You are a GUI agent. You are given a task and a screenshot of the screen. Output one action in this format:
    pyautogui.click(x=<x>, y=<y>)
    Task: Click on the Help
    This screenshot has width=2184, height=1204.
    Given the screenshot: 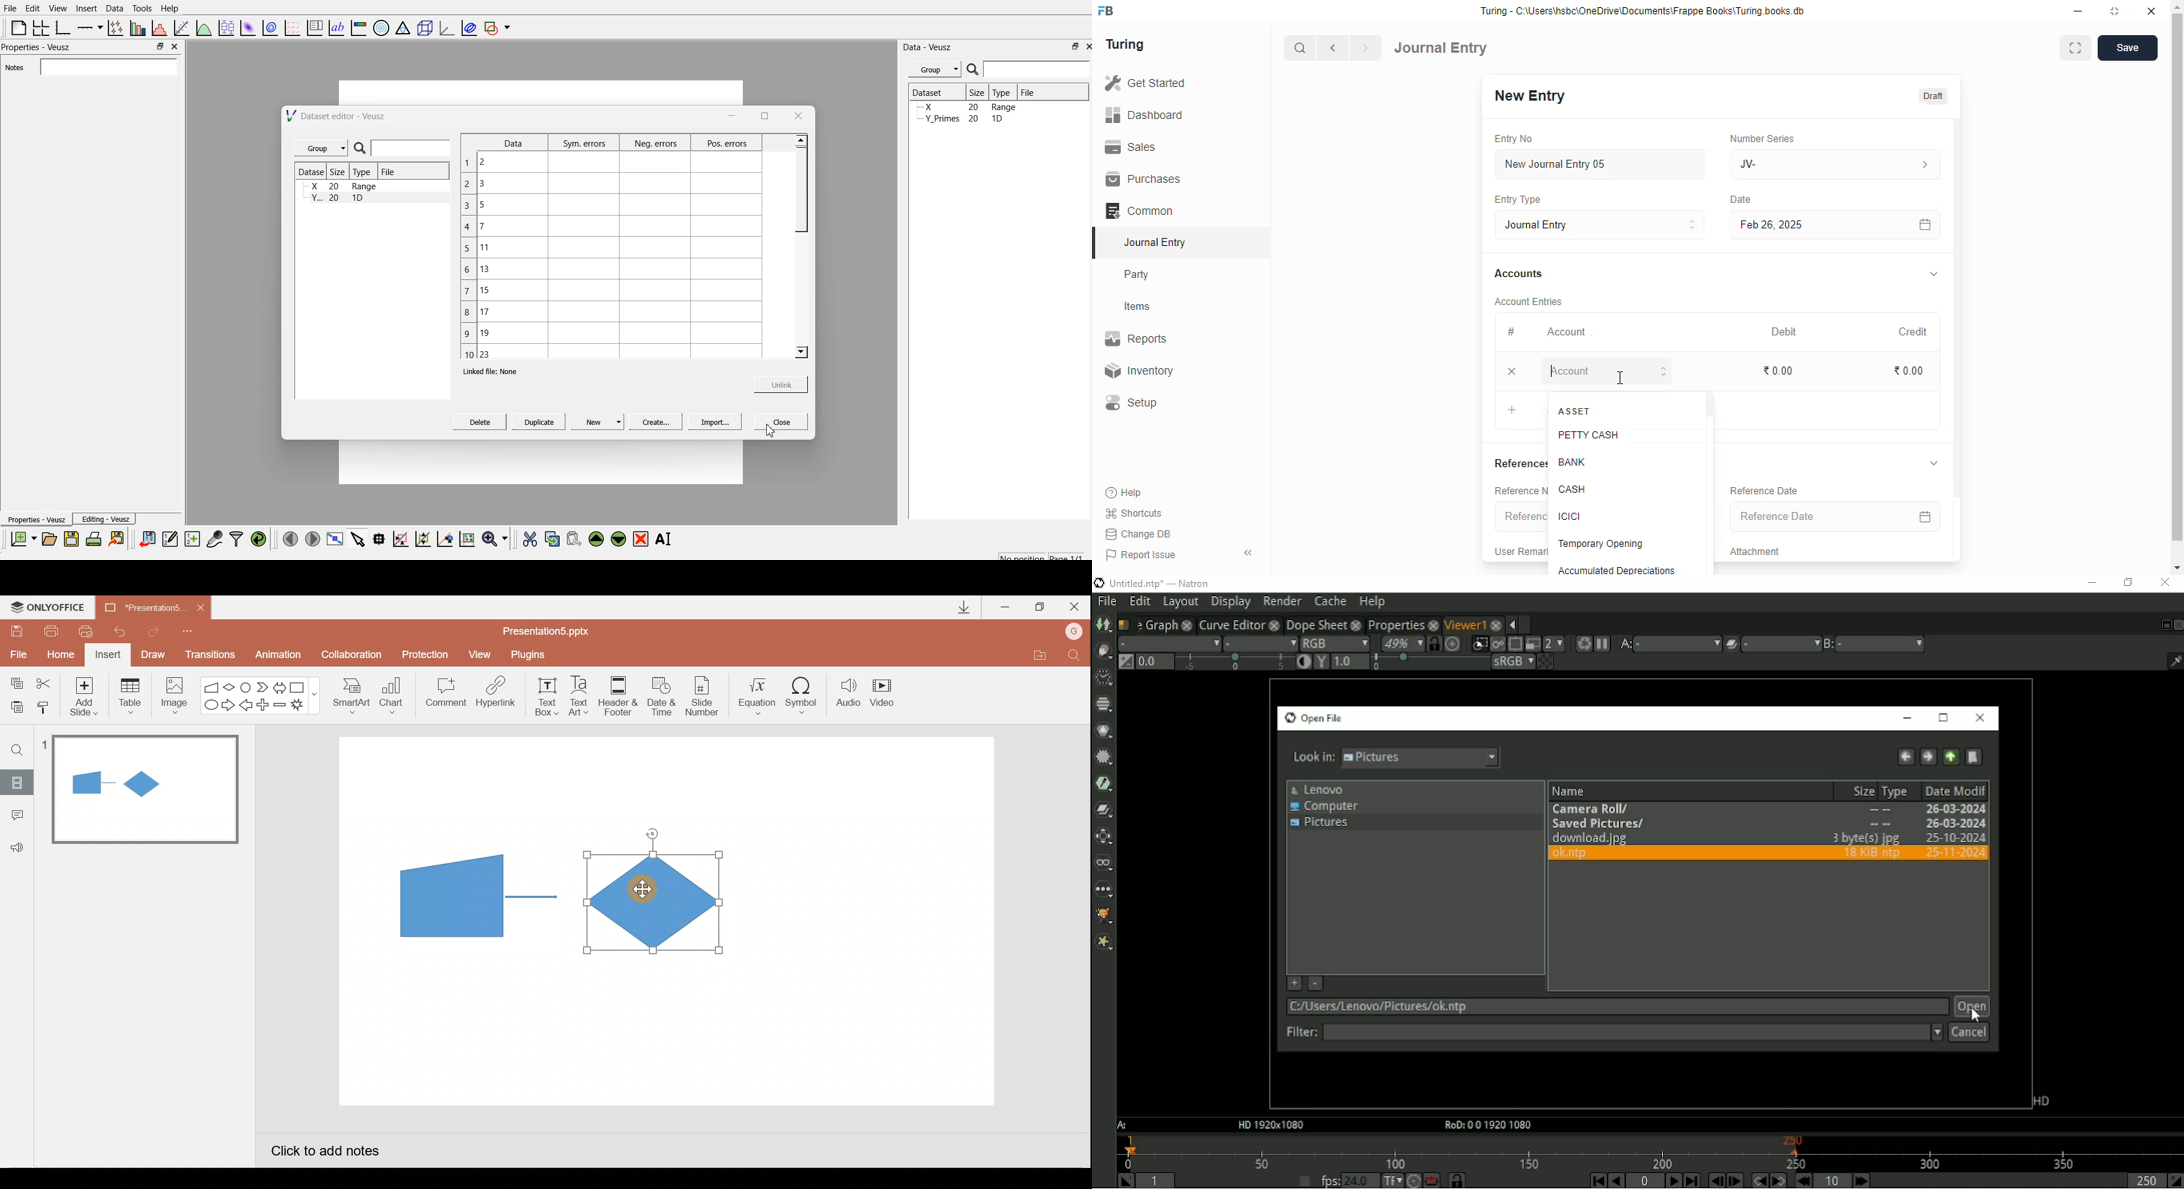 What is the action you would take?
    pyautogui.click(x=172, y=8)
    